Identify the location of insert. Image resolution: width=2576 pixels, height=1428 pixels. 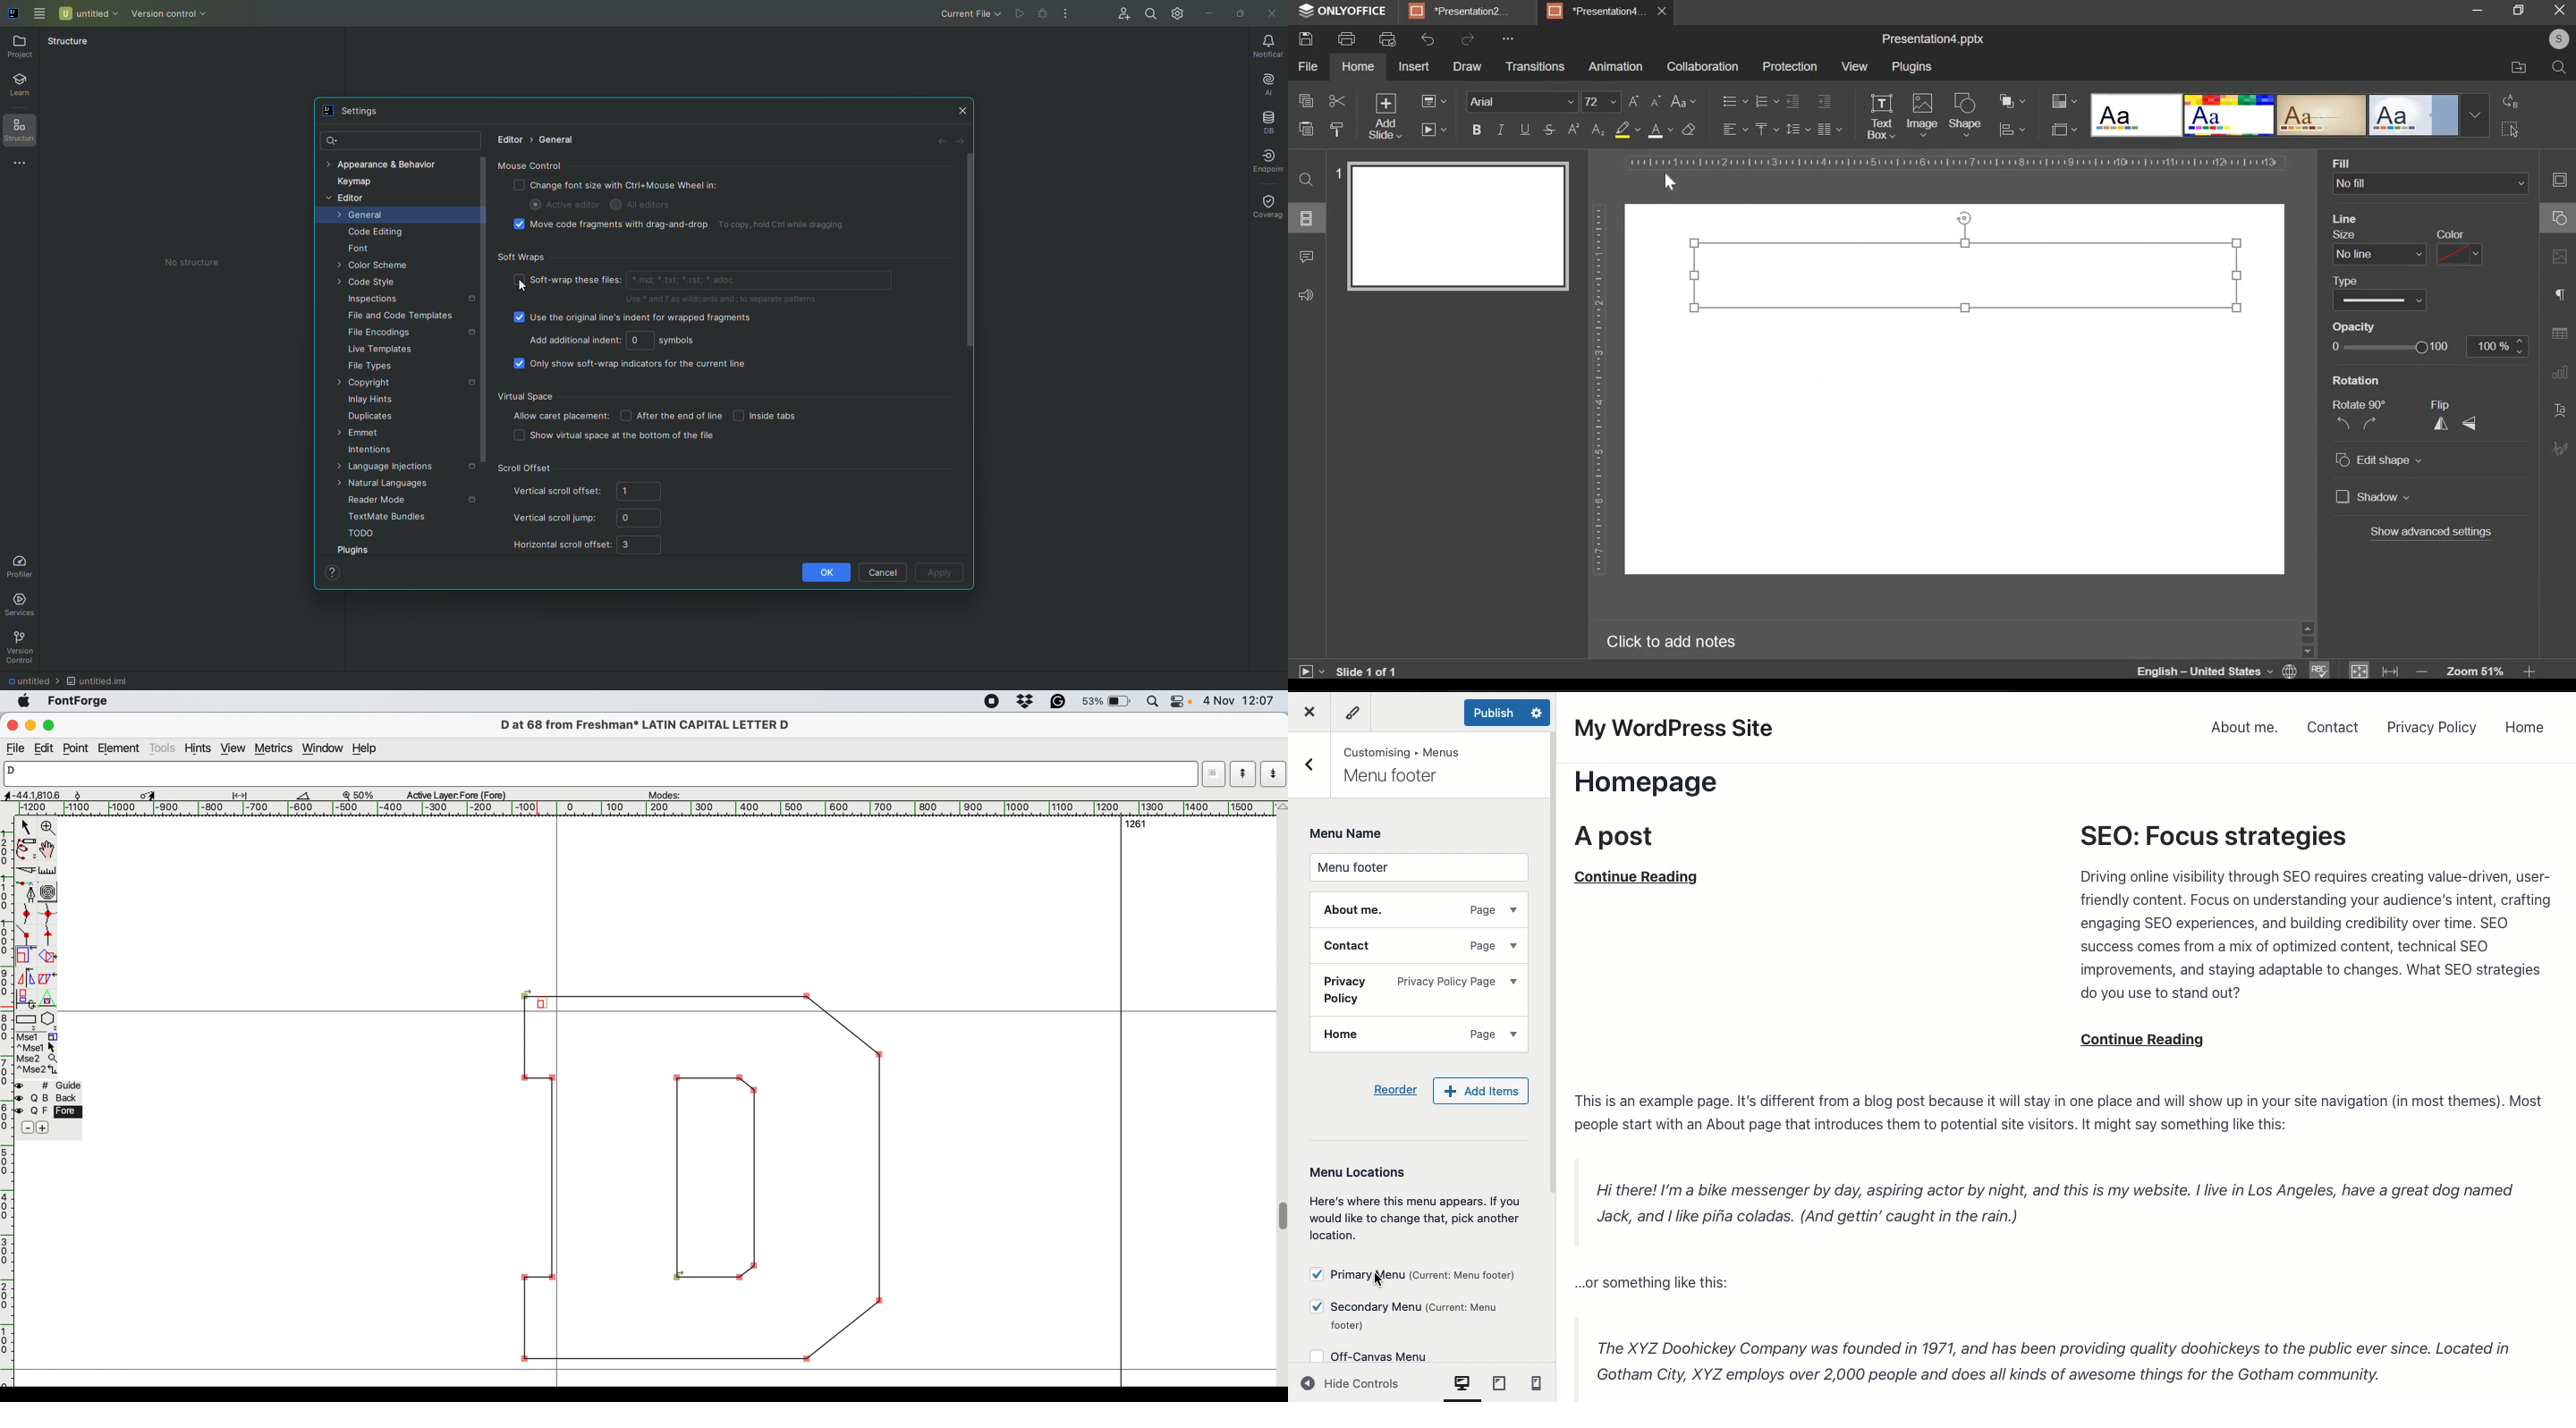
(1415, 66).